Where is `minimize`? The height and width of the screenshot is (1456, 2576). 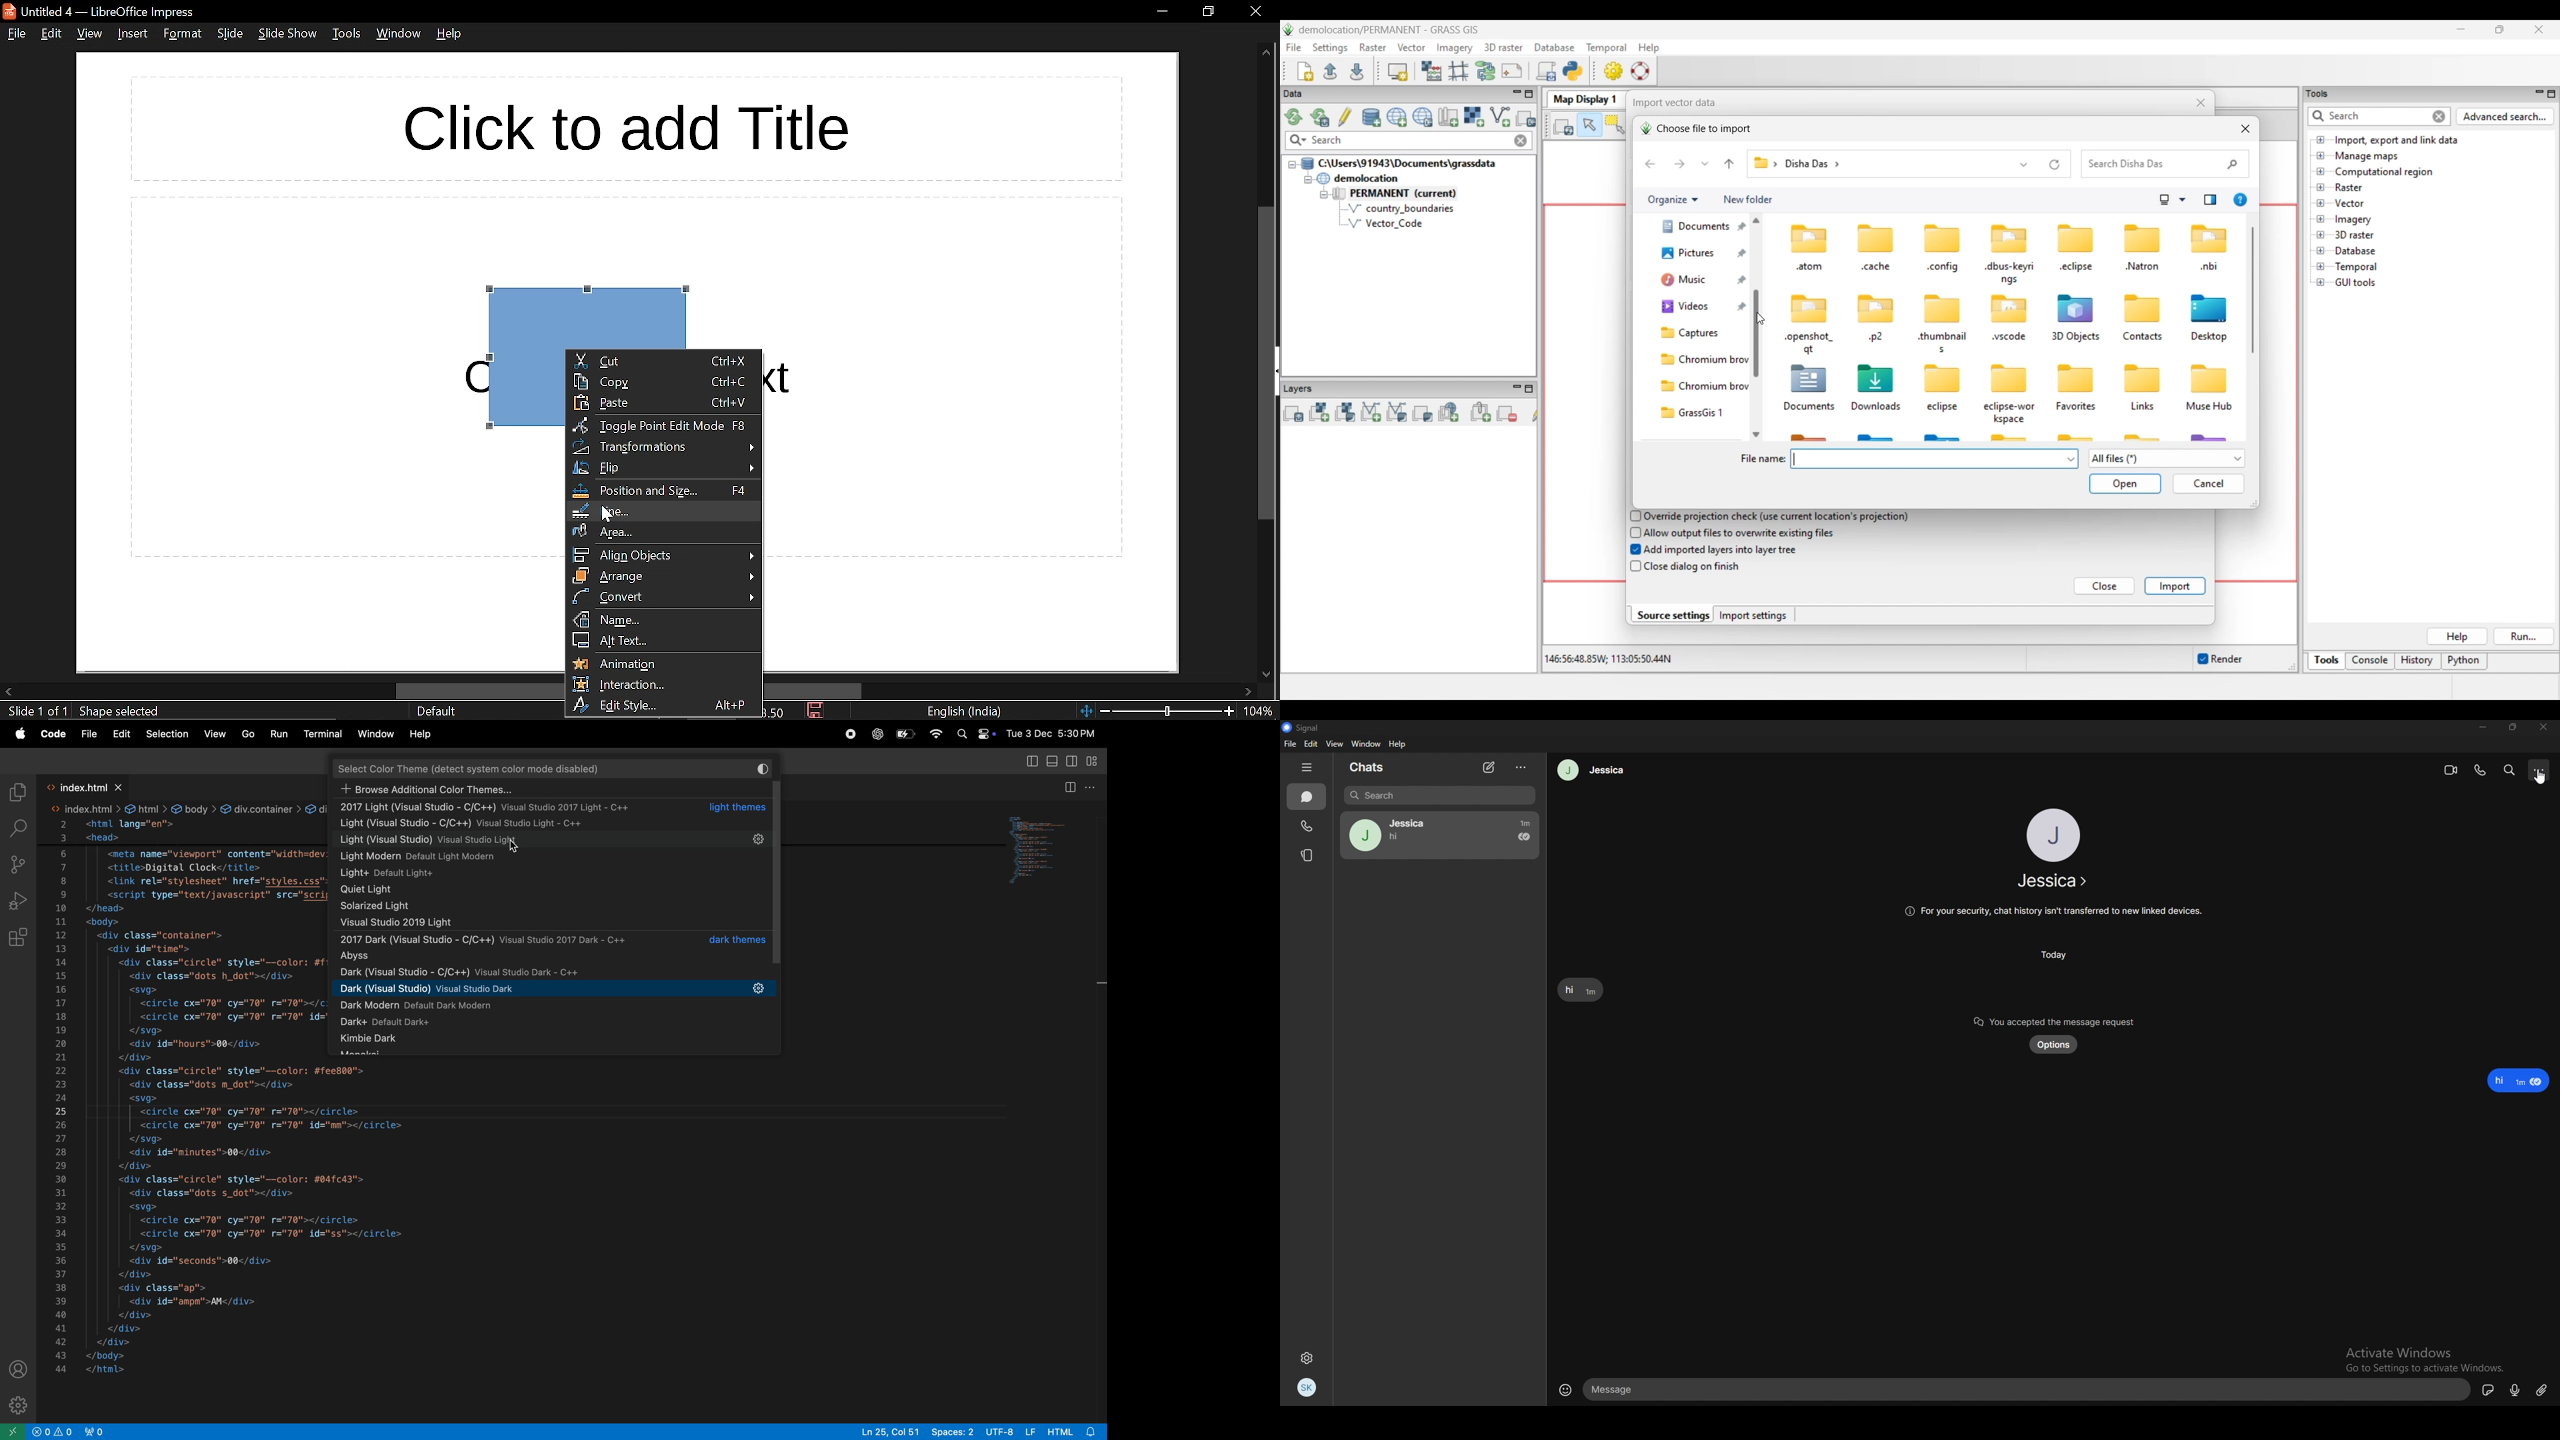 minimize is located at coordinates (1158, 10).